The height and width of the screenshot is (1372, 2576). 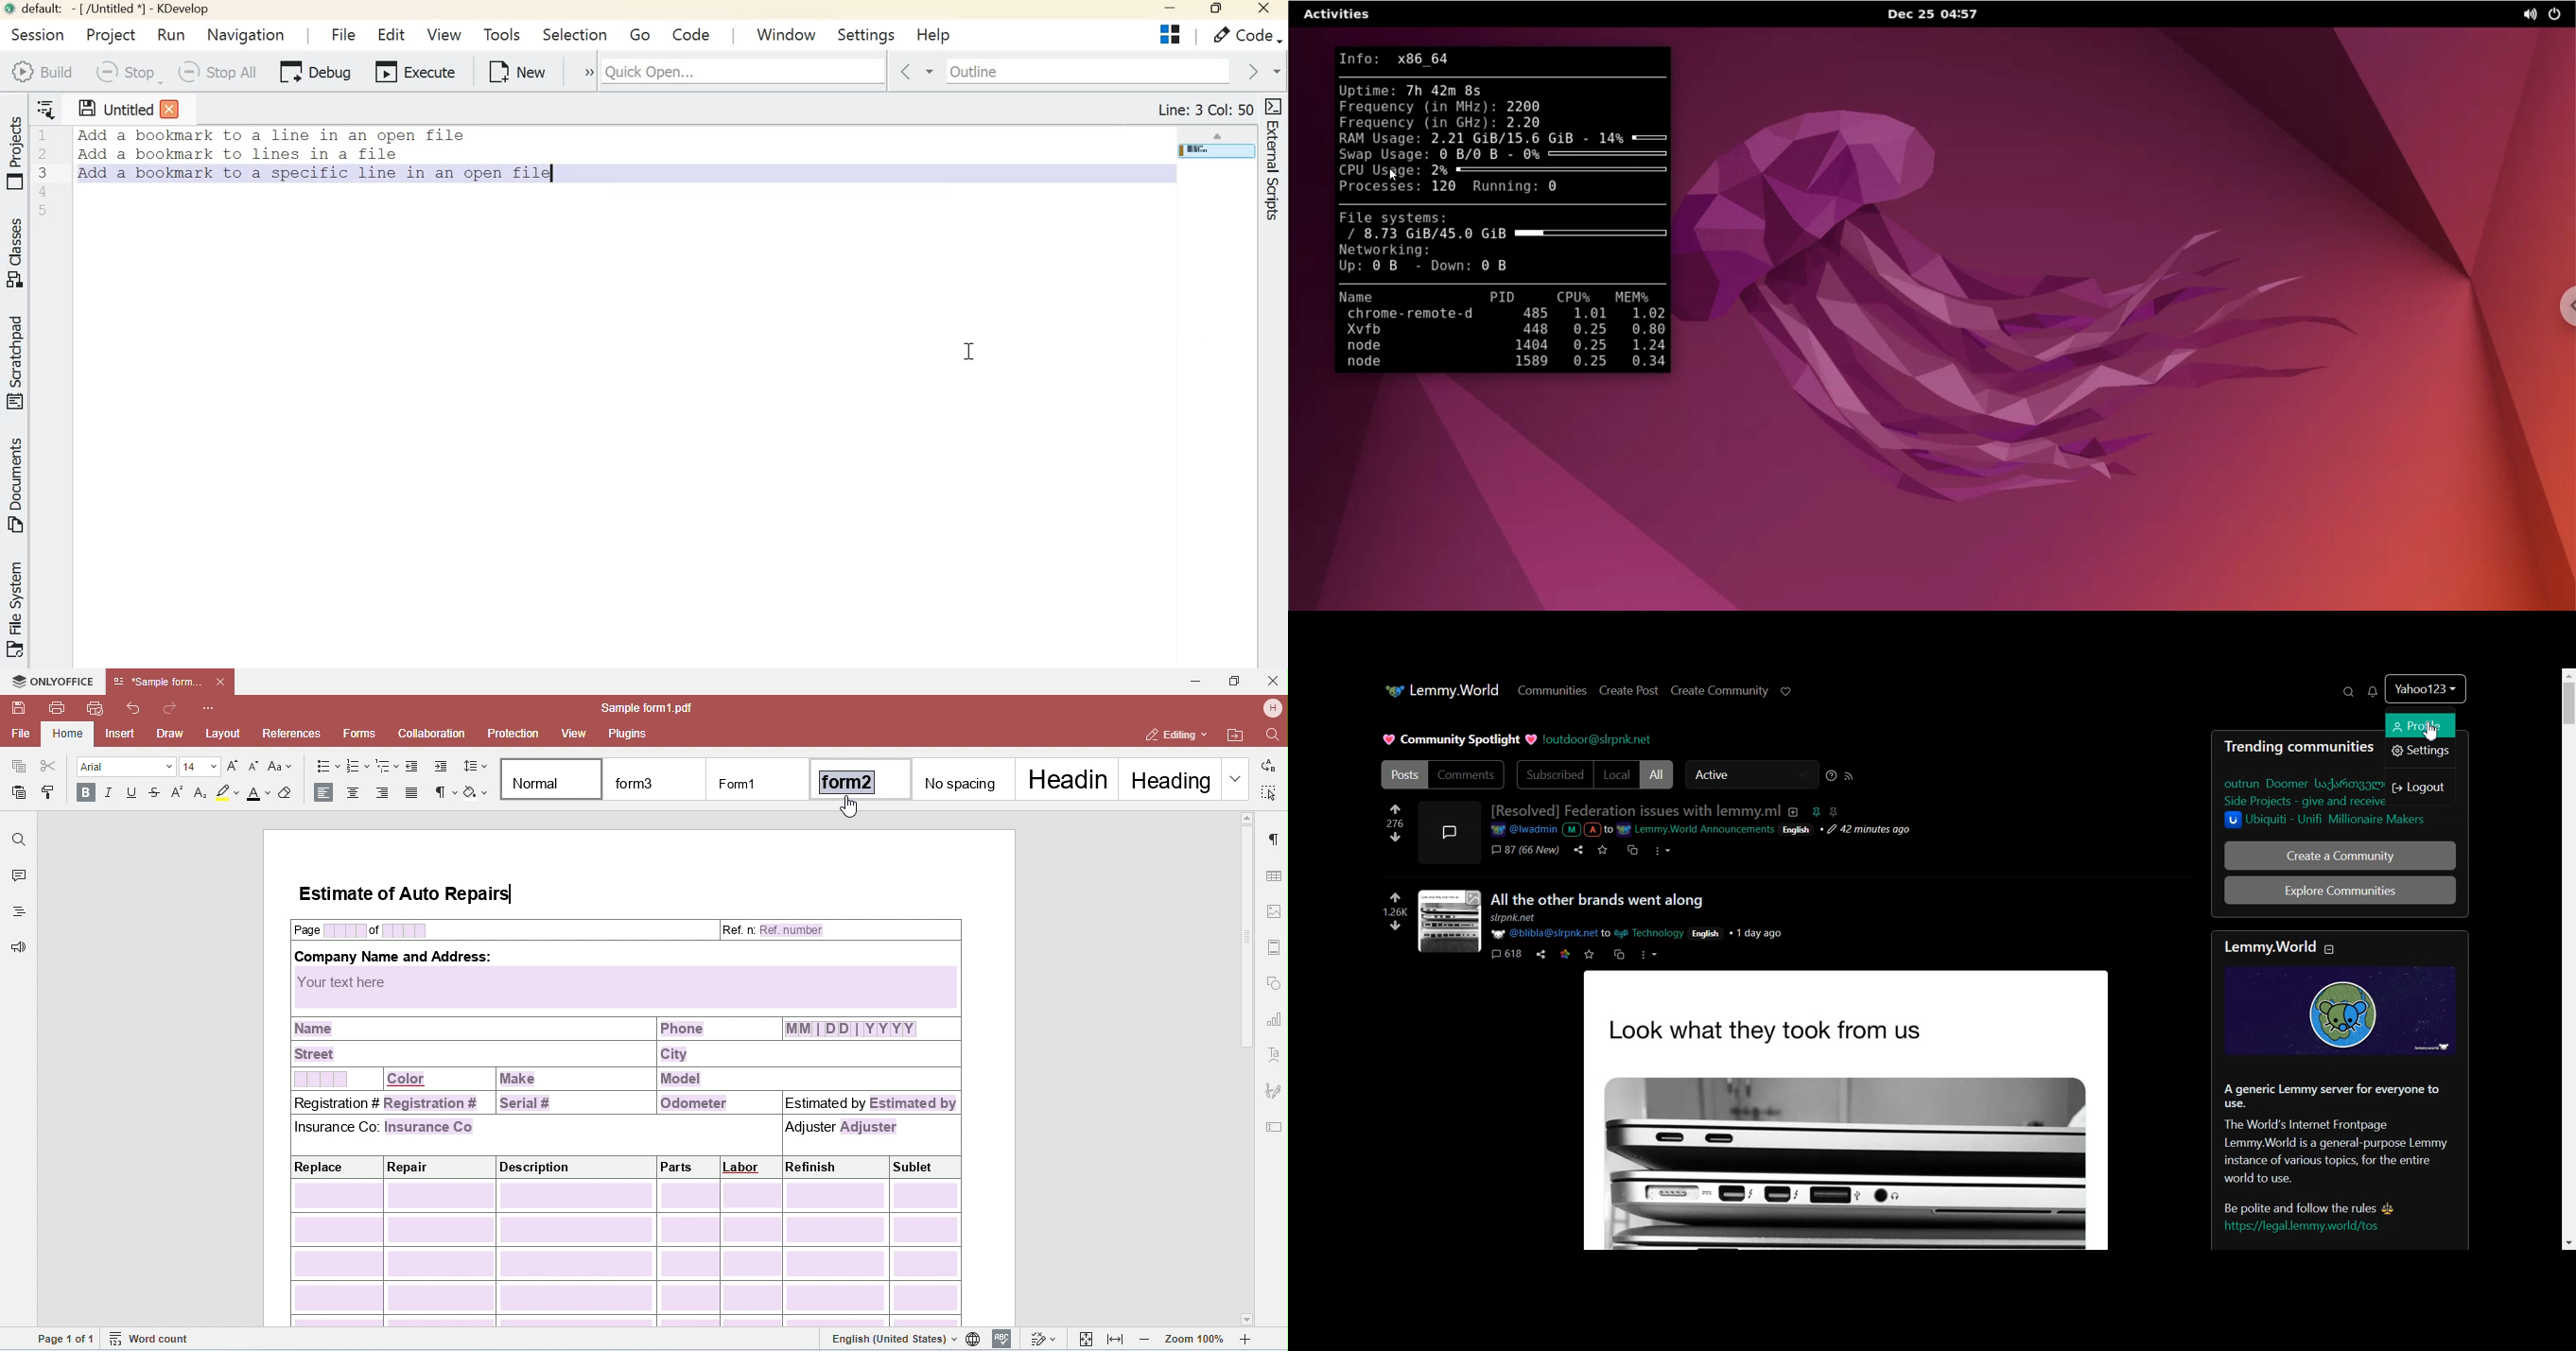 What do you see at coordinates (2339, 855) in the screenshot?
I see `Create a Community` at bounding box center [2339, 855].